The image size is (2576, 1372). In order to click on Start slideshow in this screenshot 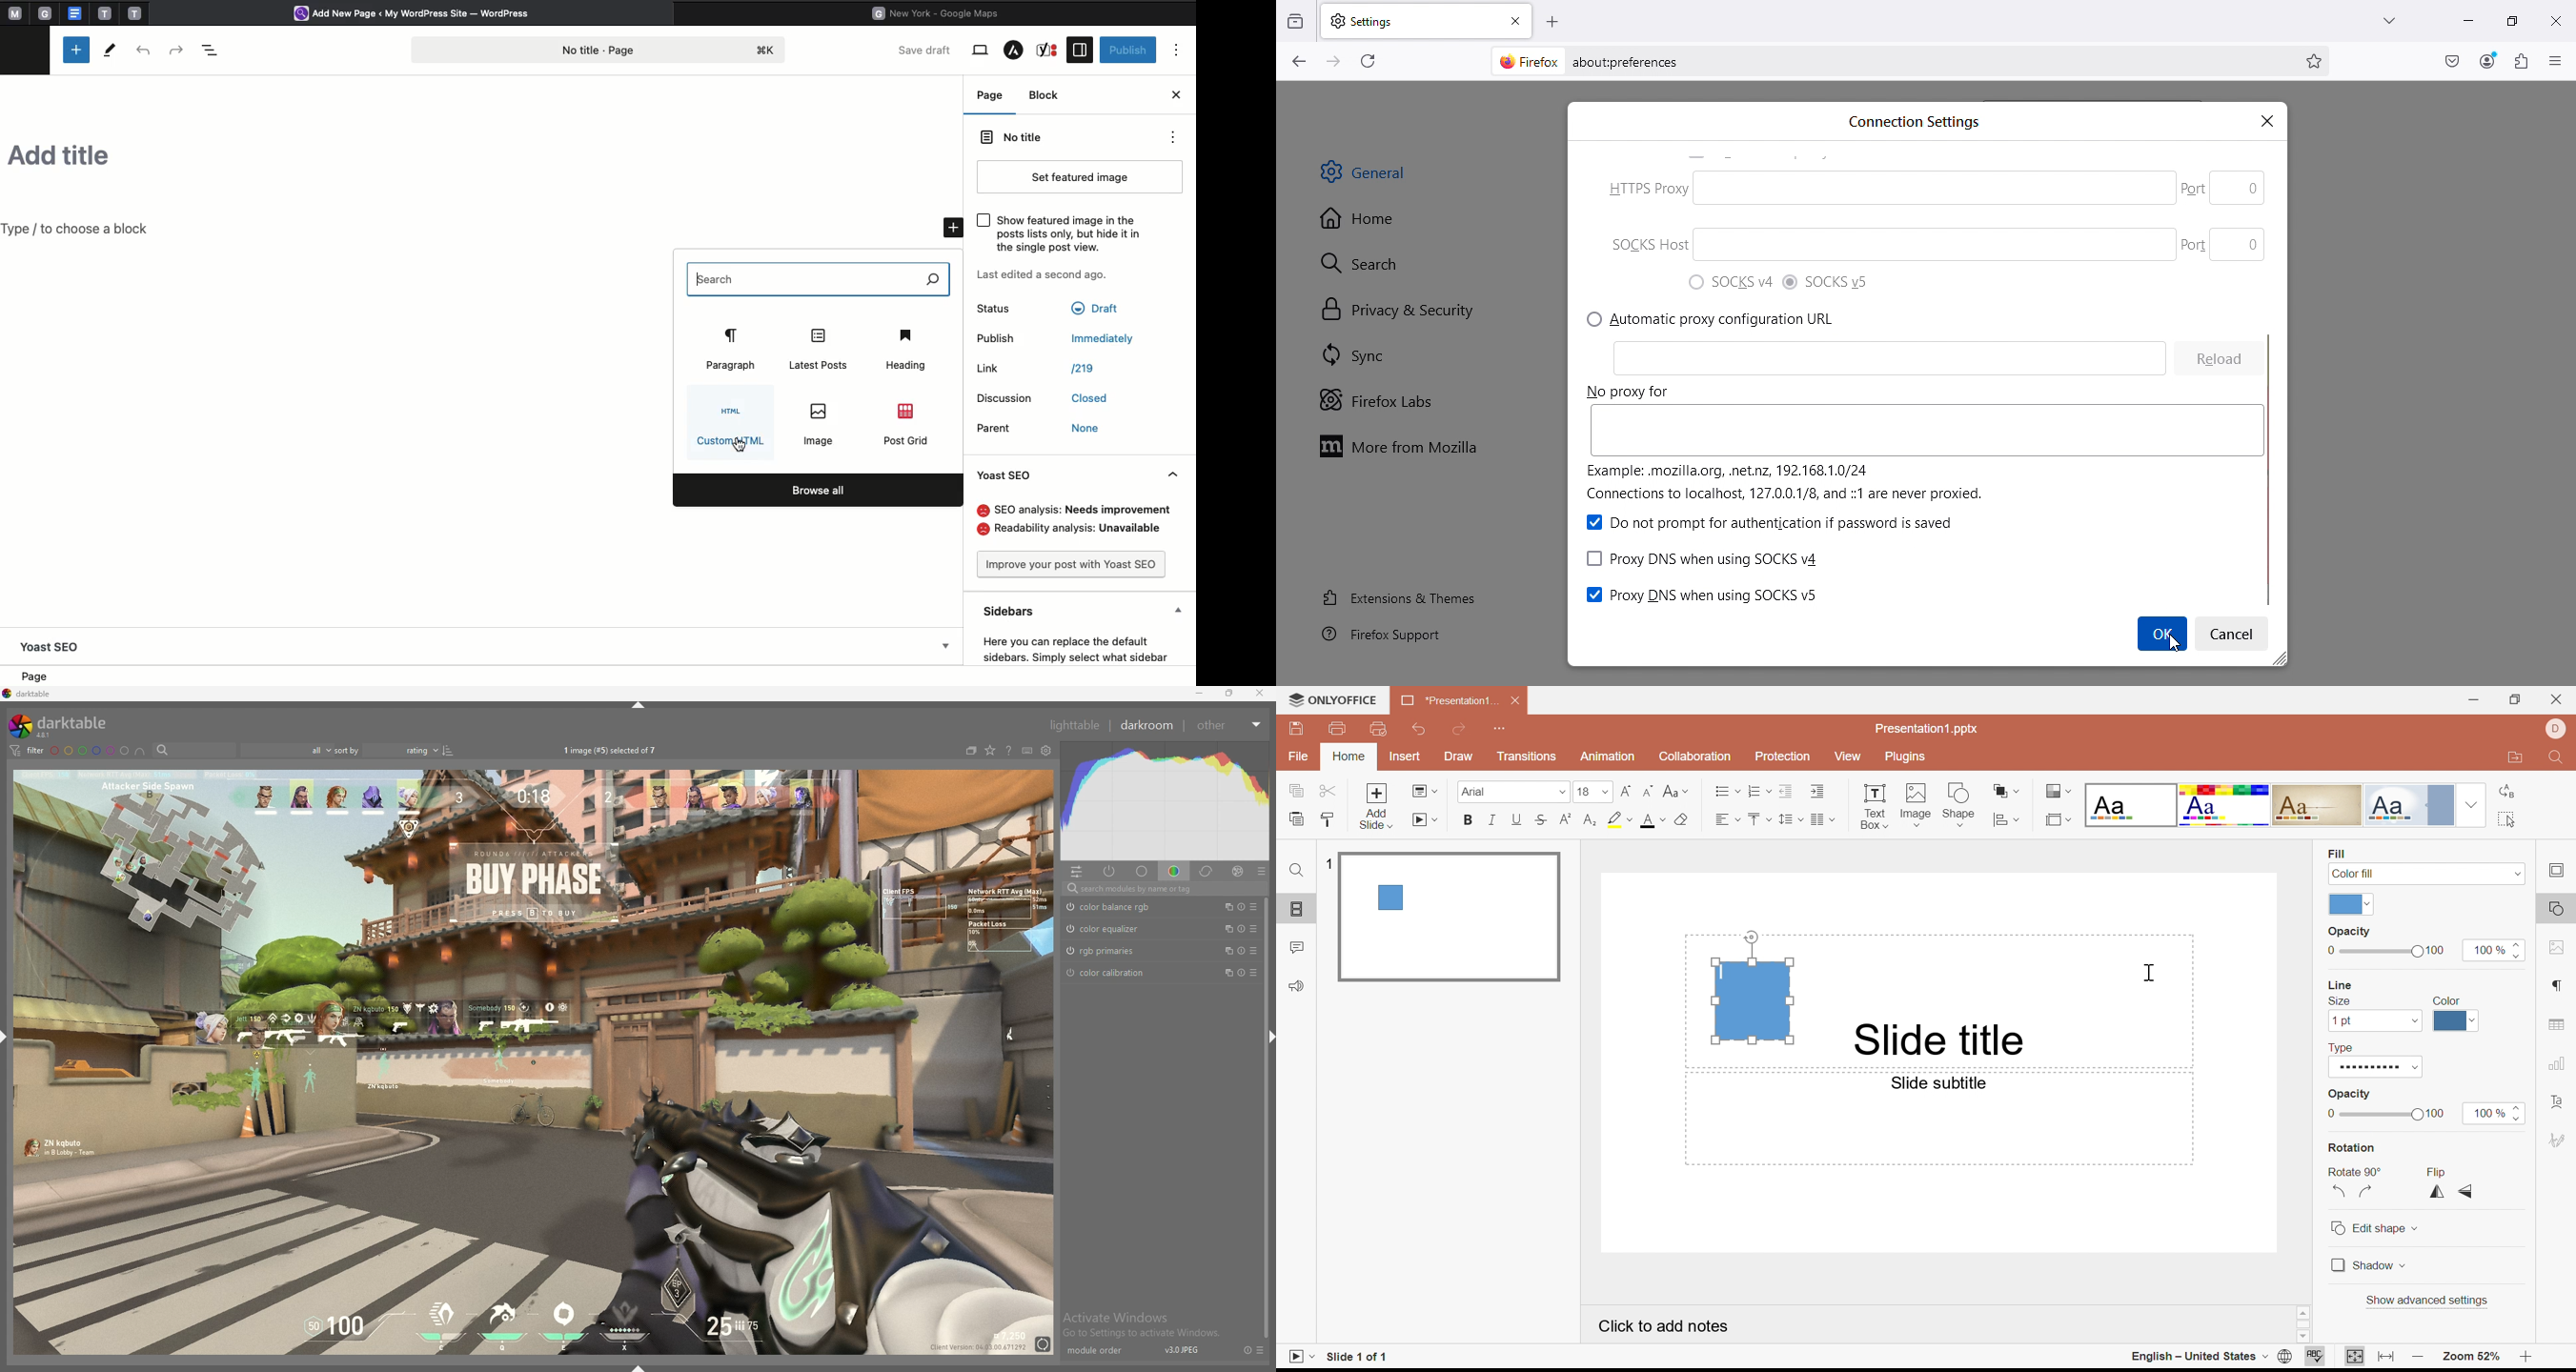, I will do `click(1427, 821)`.